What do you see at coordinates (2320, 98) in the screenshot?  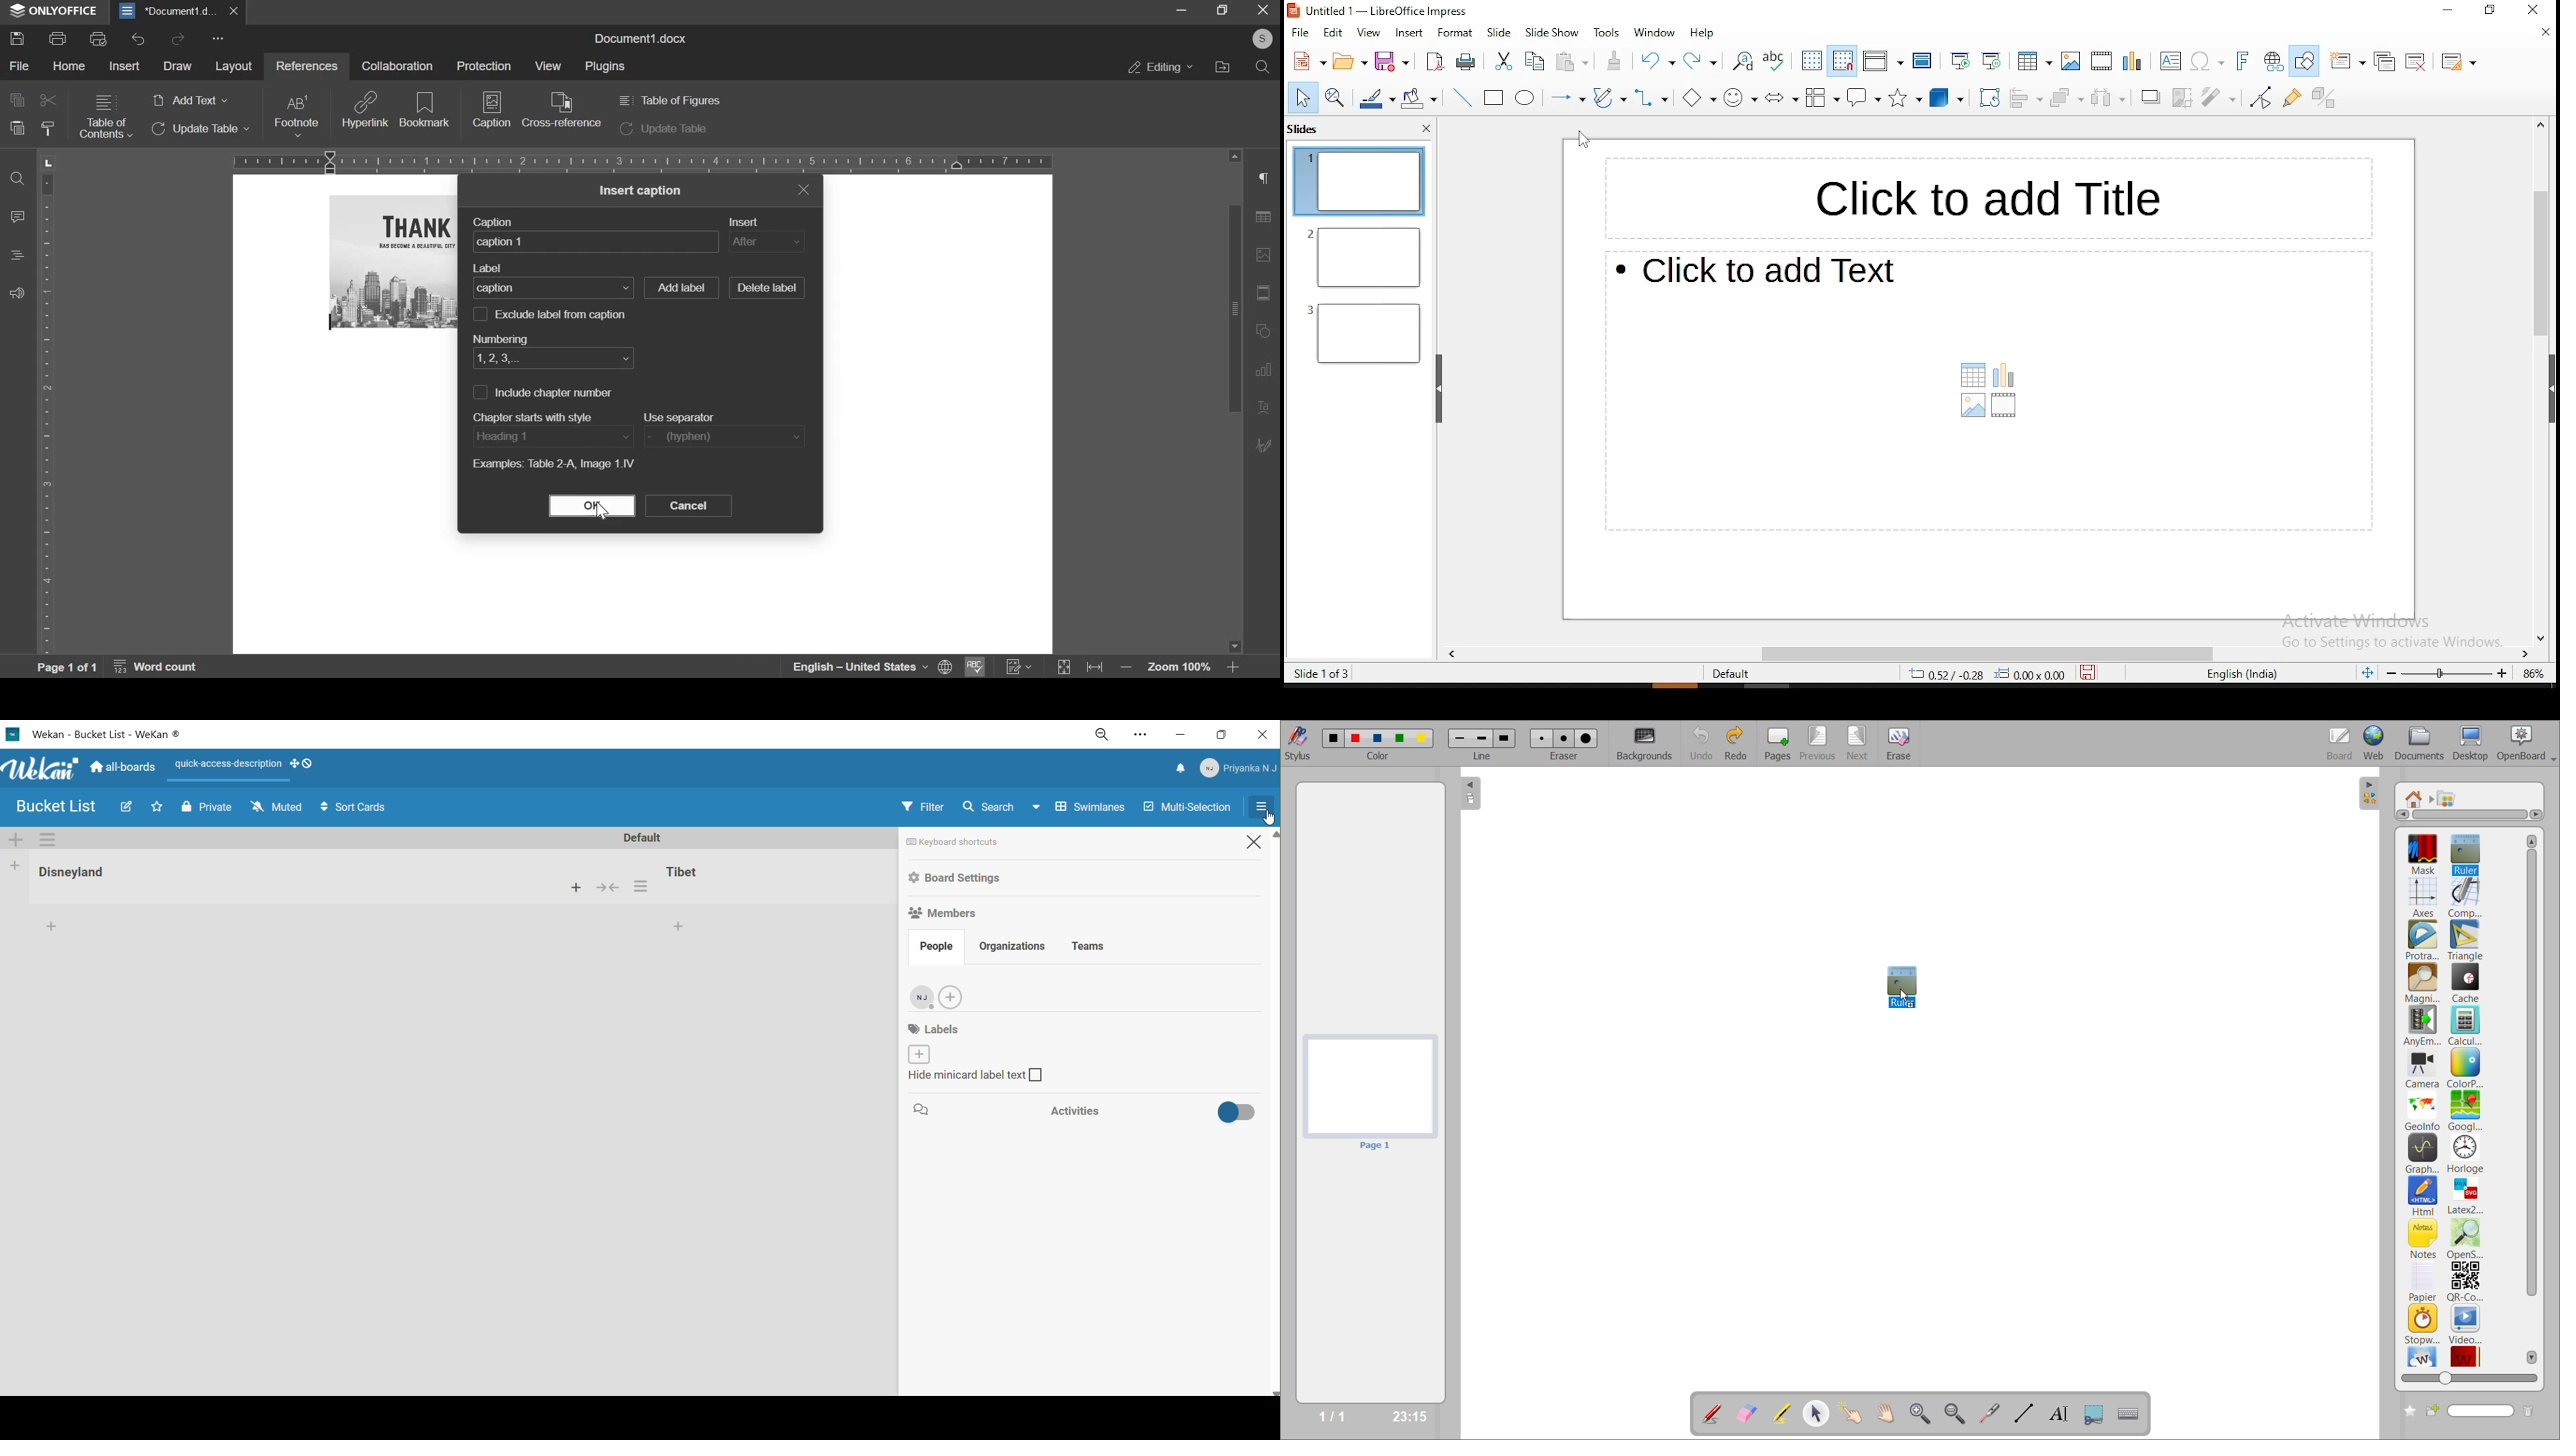 I see `toggle extrusion` at bounding box center [2320, 98].